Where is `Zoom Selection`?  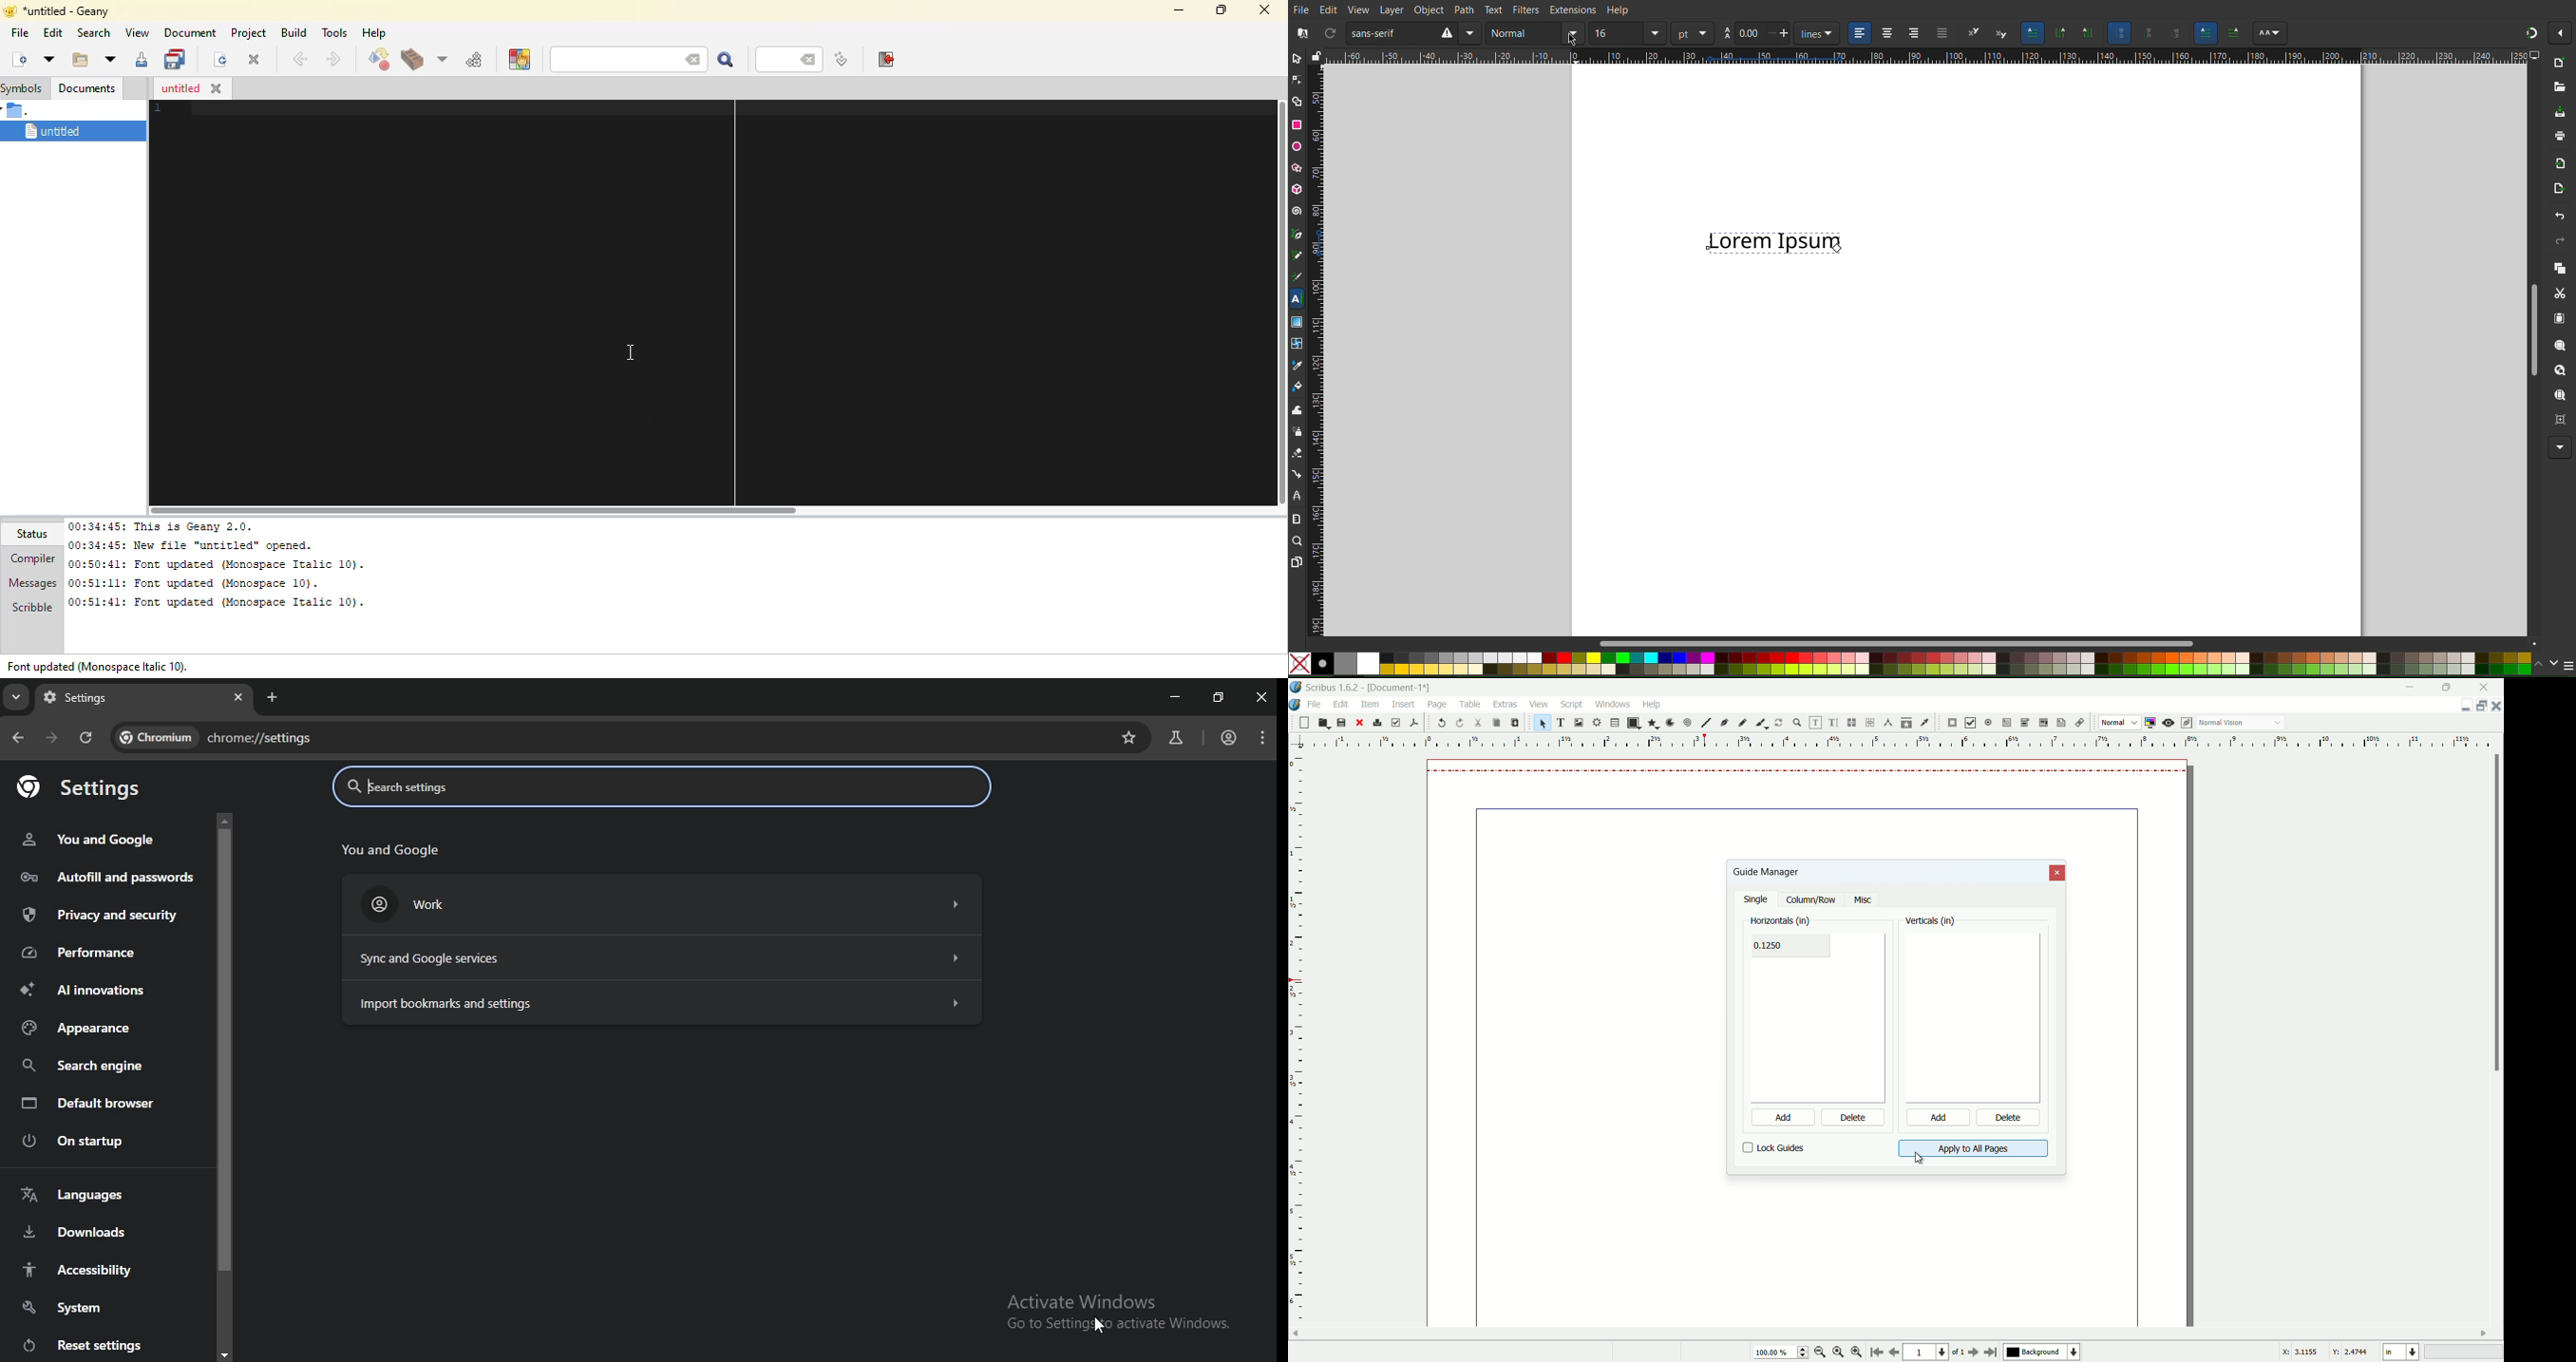
Zoom Selection is located at coordinates (2556, 345).